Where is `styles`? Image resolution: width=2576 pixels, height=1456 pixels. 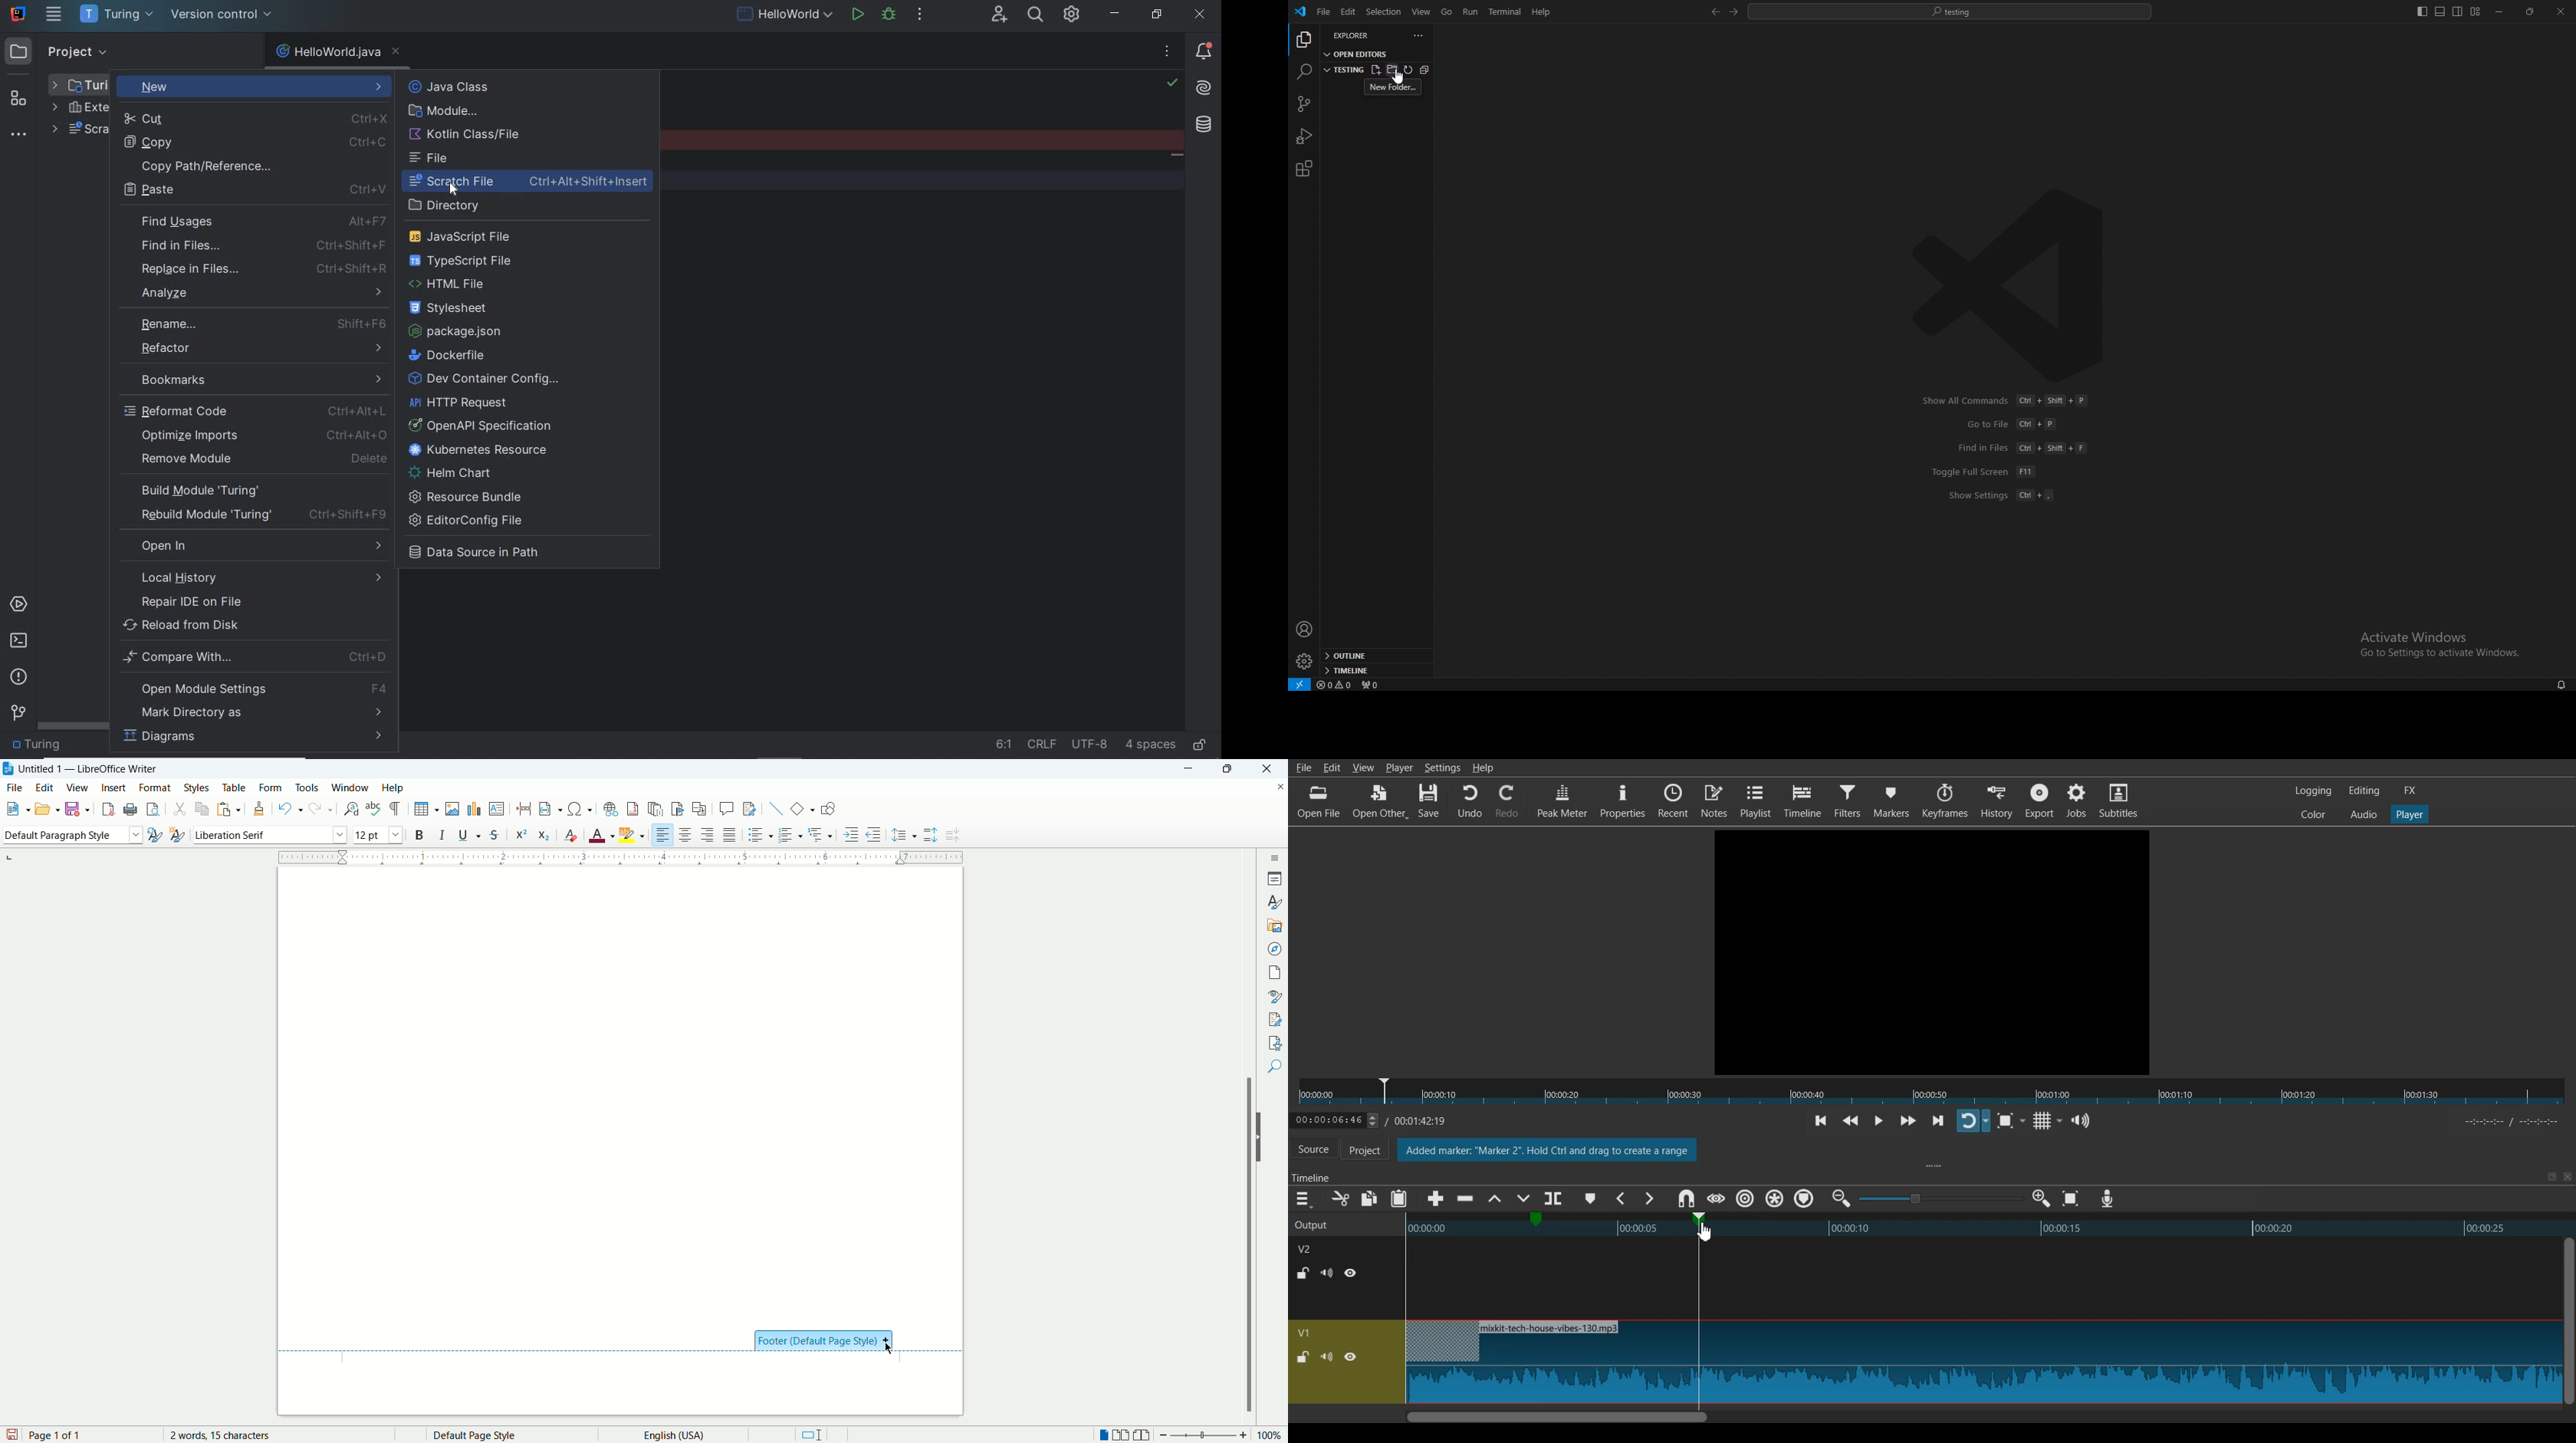 styles is located at coordinates (1276, 902).